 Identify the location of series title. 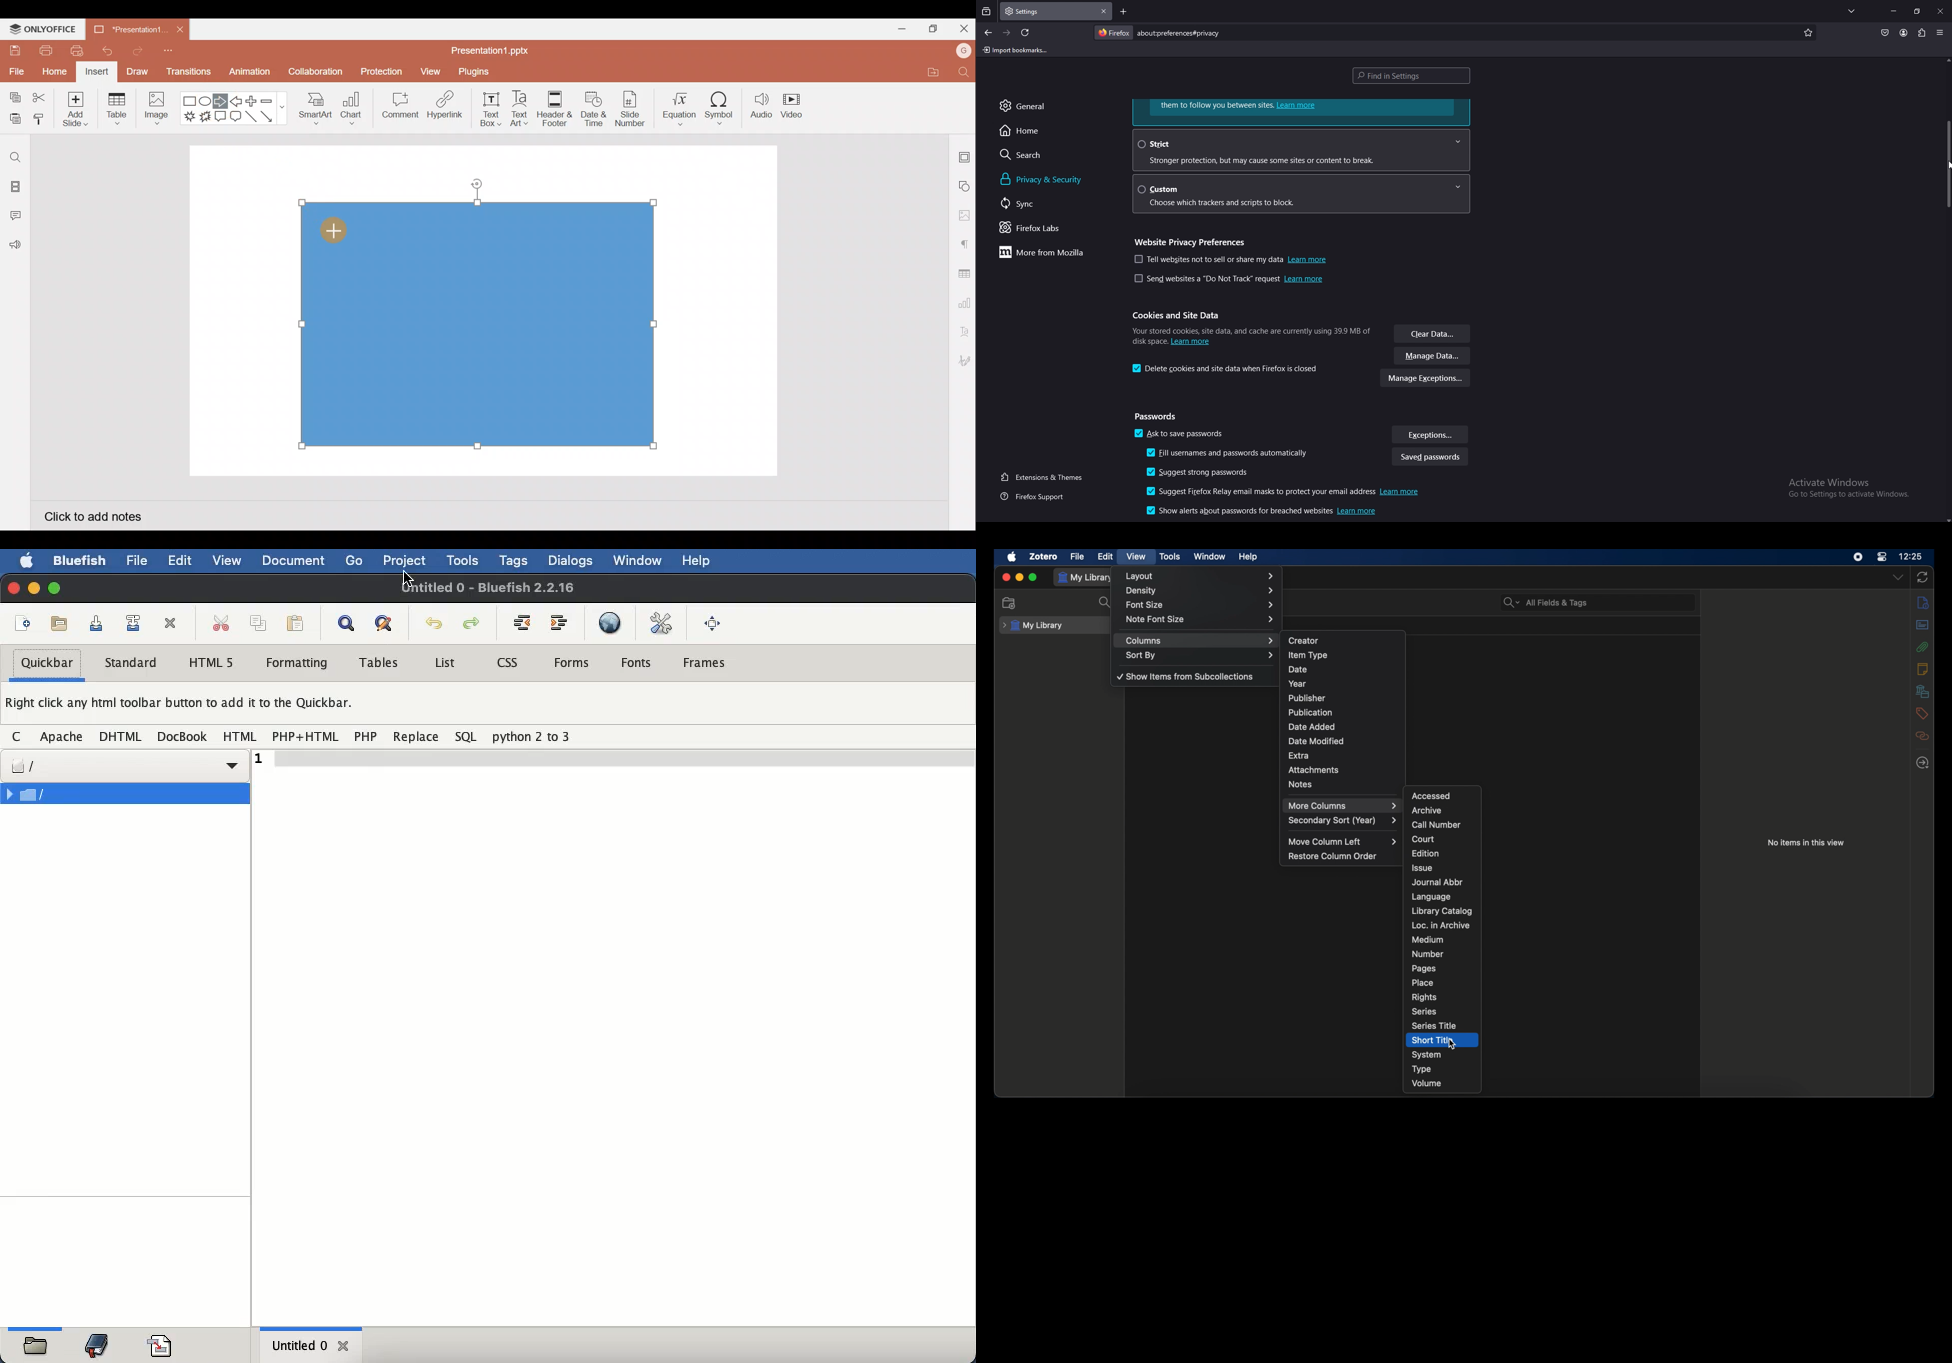
(1434, 1025).